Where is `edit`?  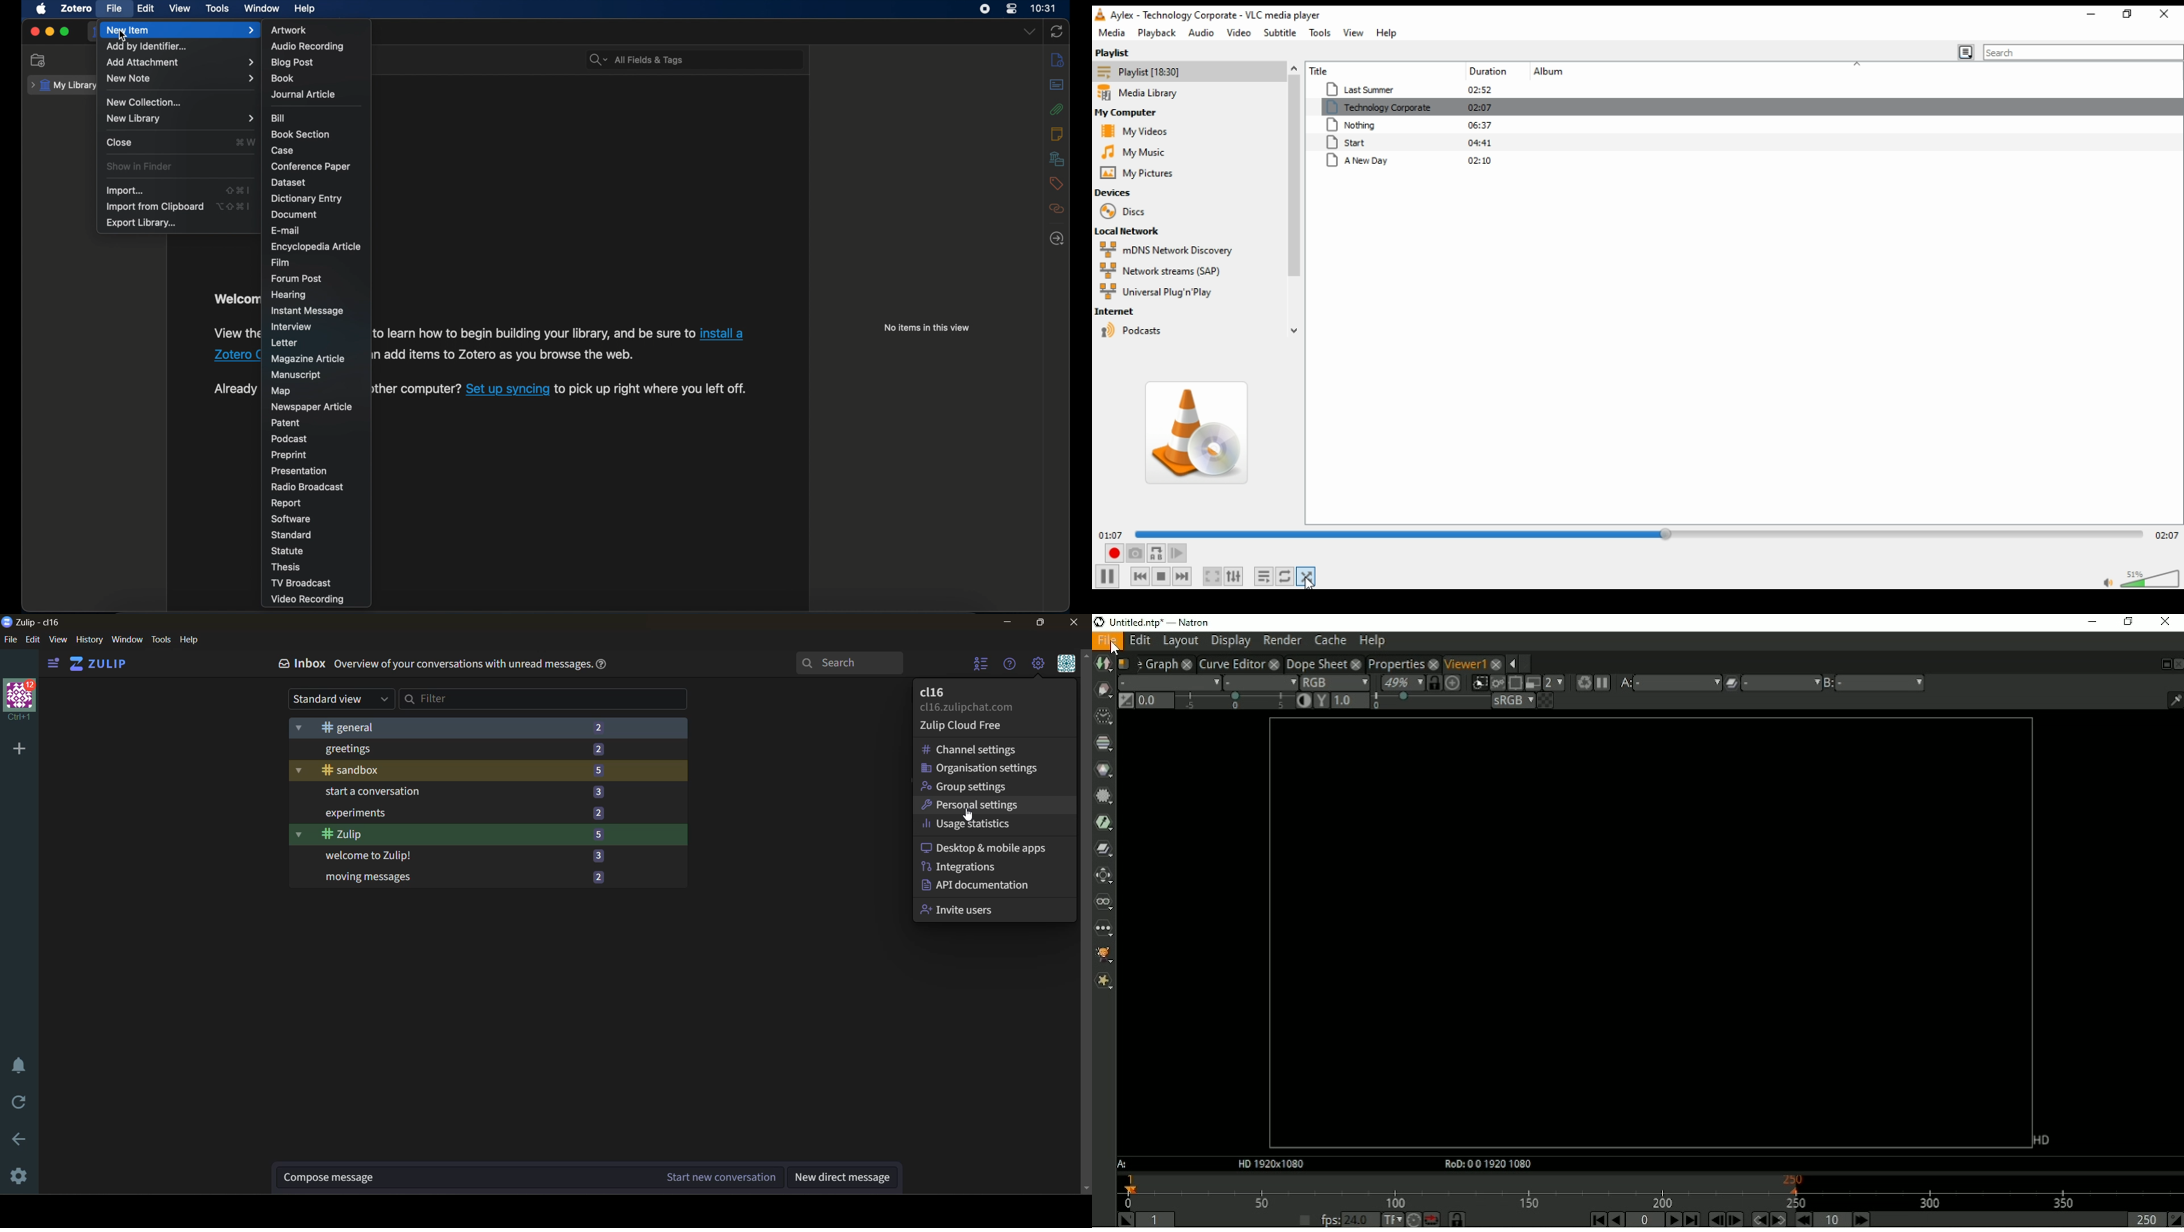
edit is located at coordinates (146, 9).